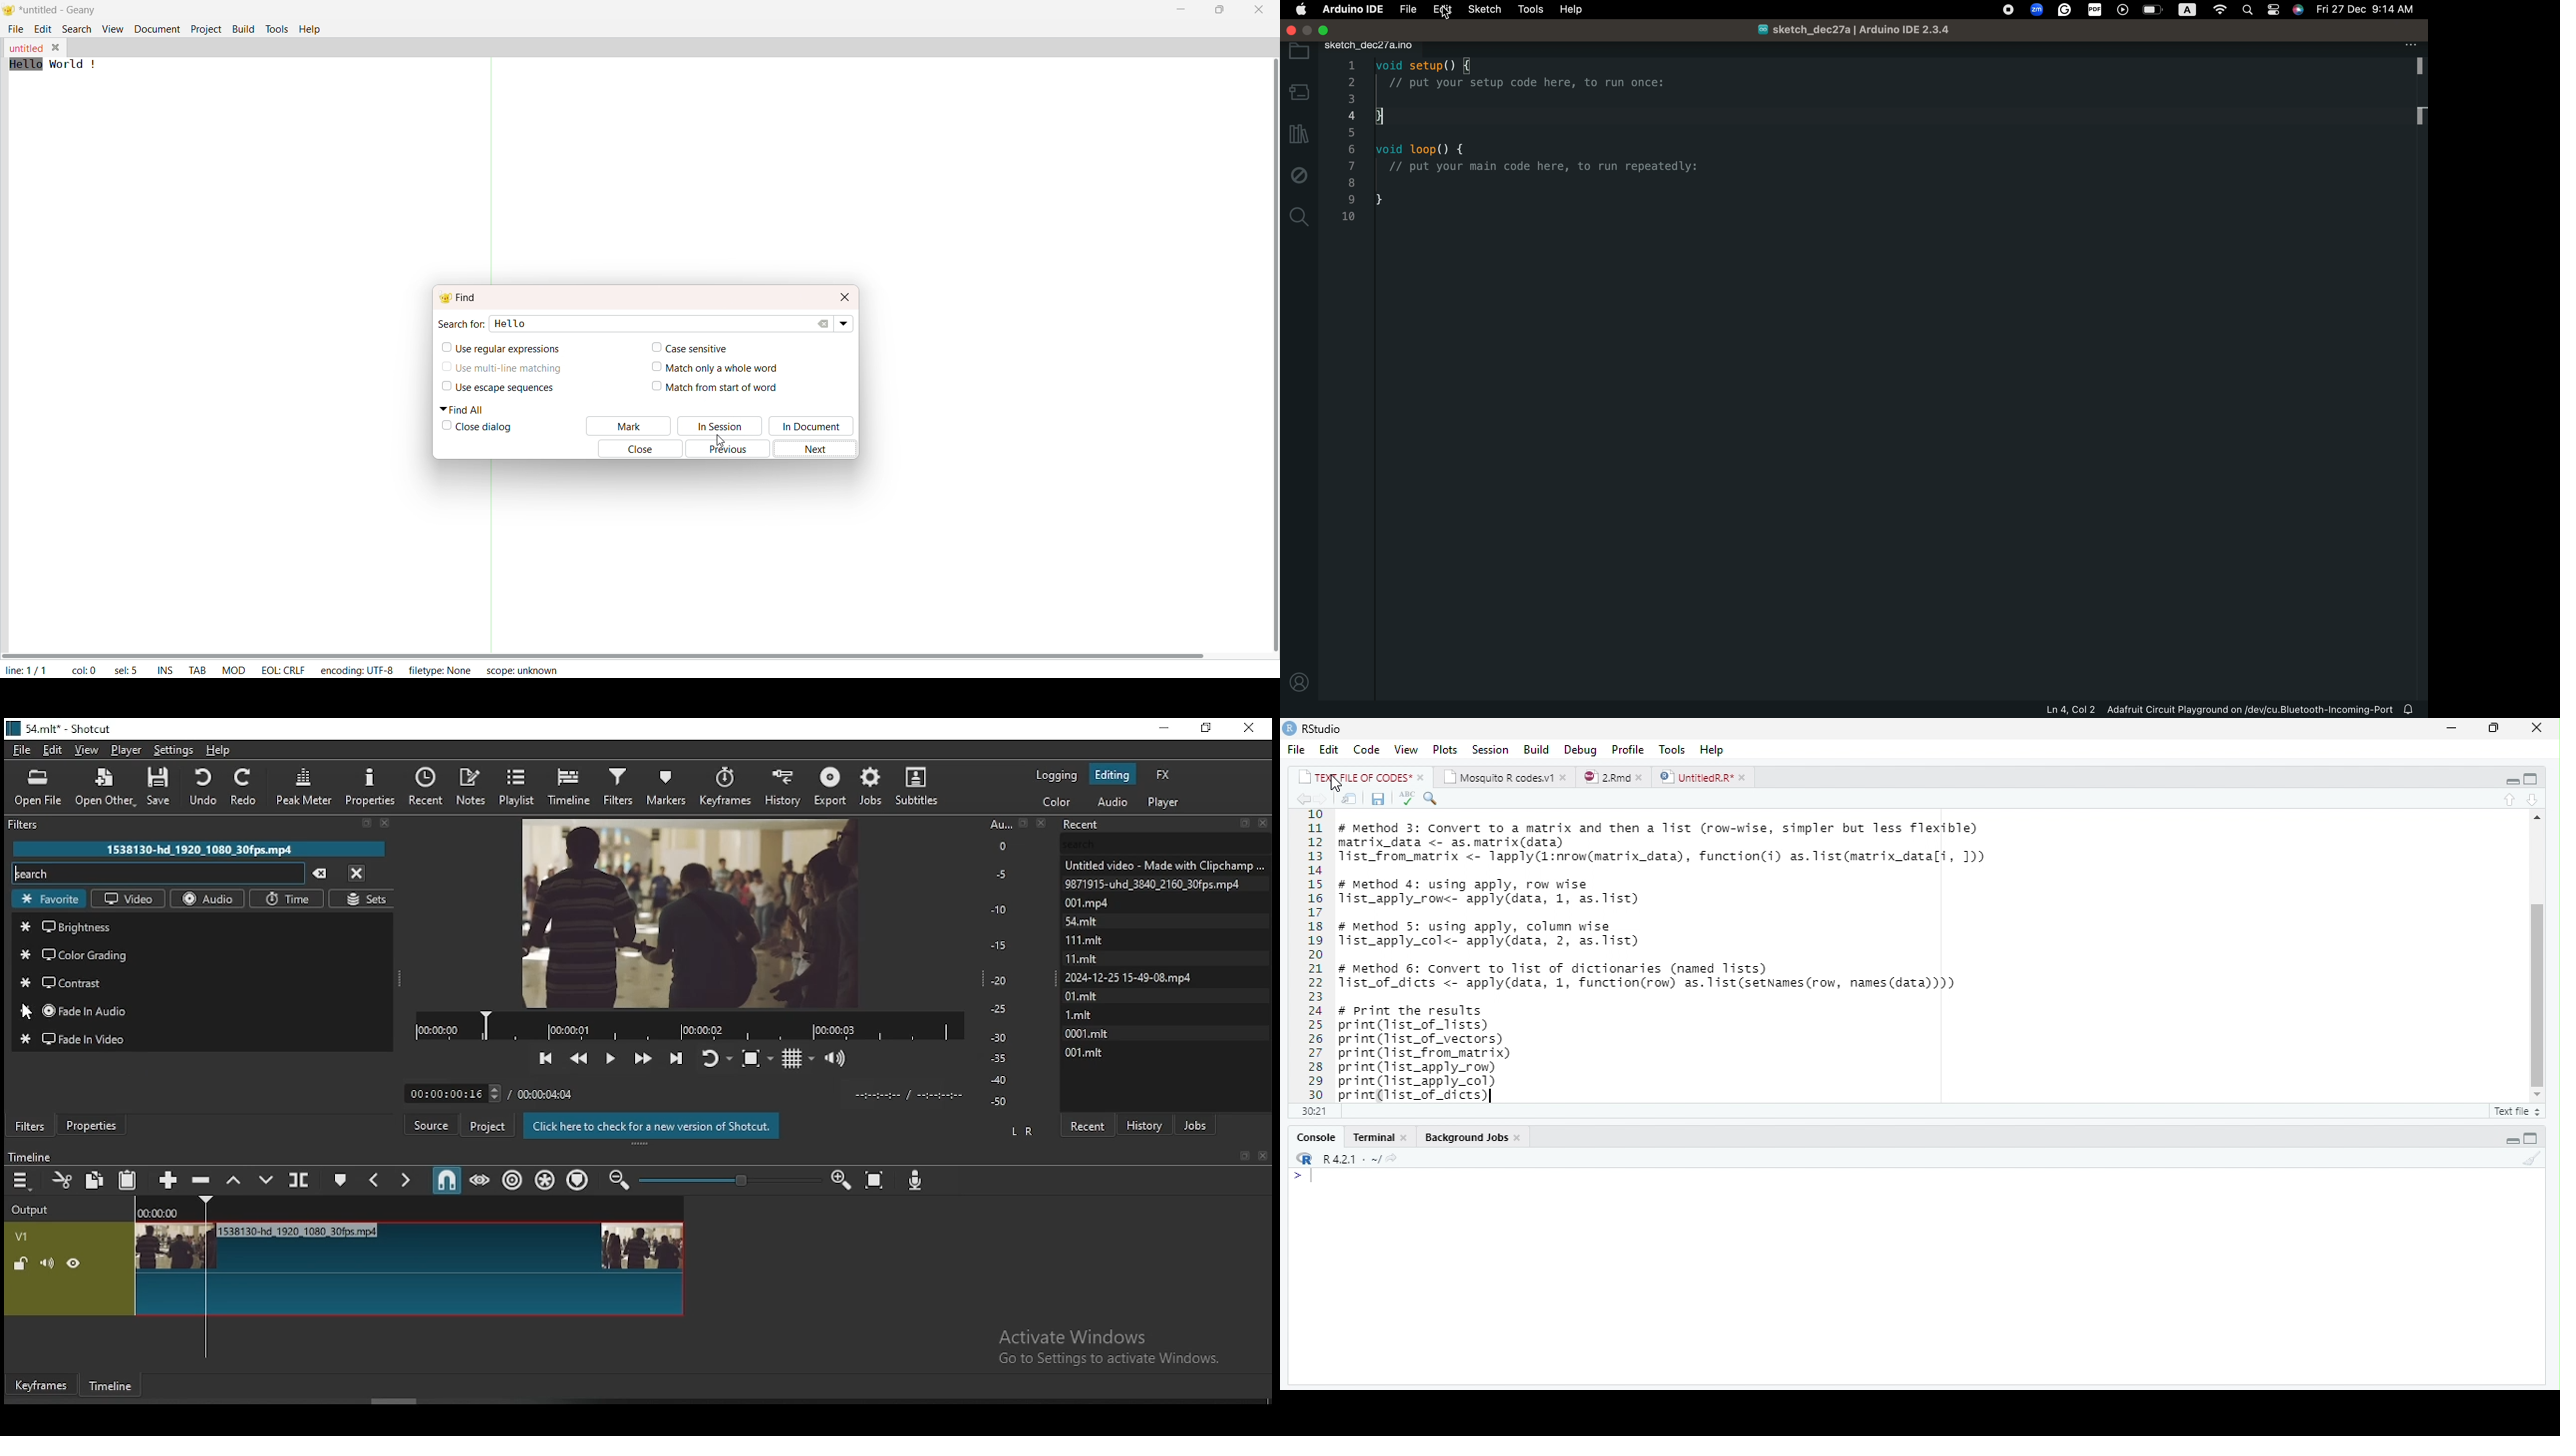 Image resolution: width=2576 pixels, height=1456 pixels. Describe the element at coordinates (1084, 921) in the screenshot. I see `54.mit` at that location.